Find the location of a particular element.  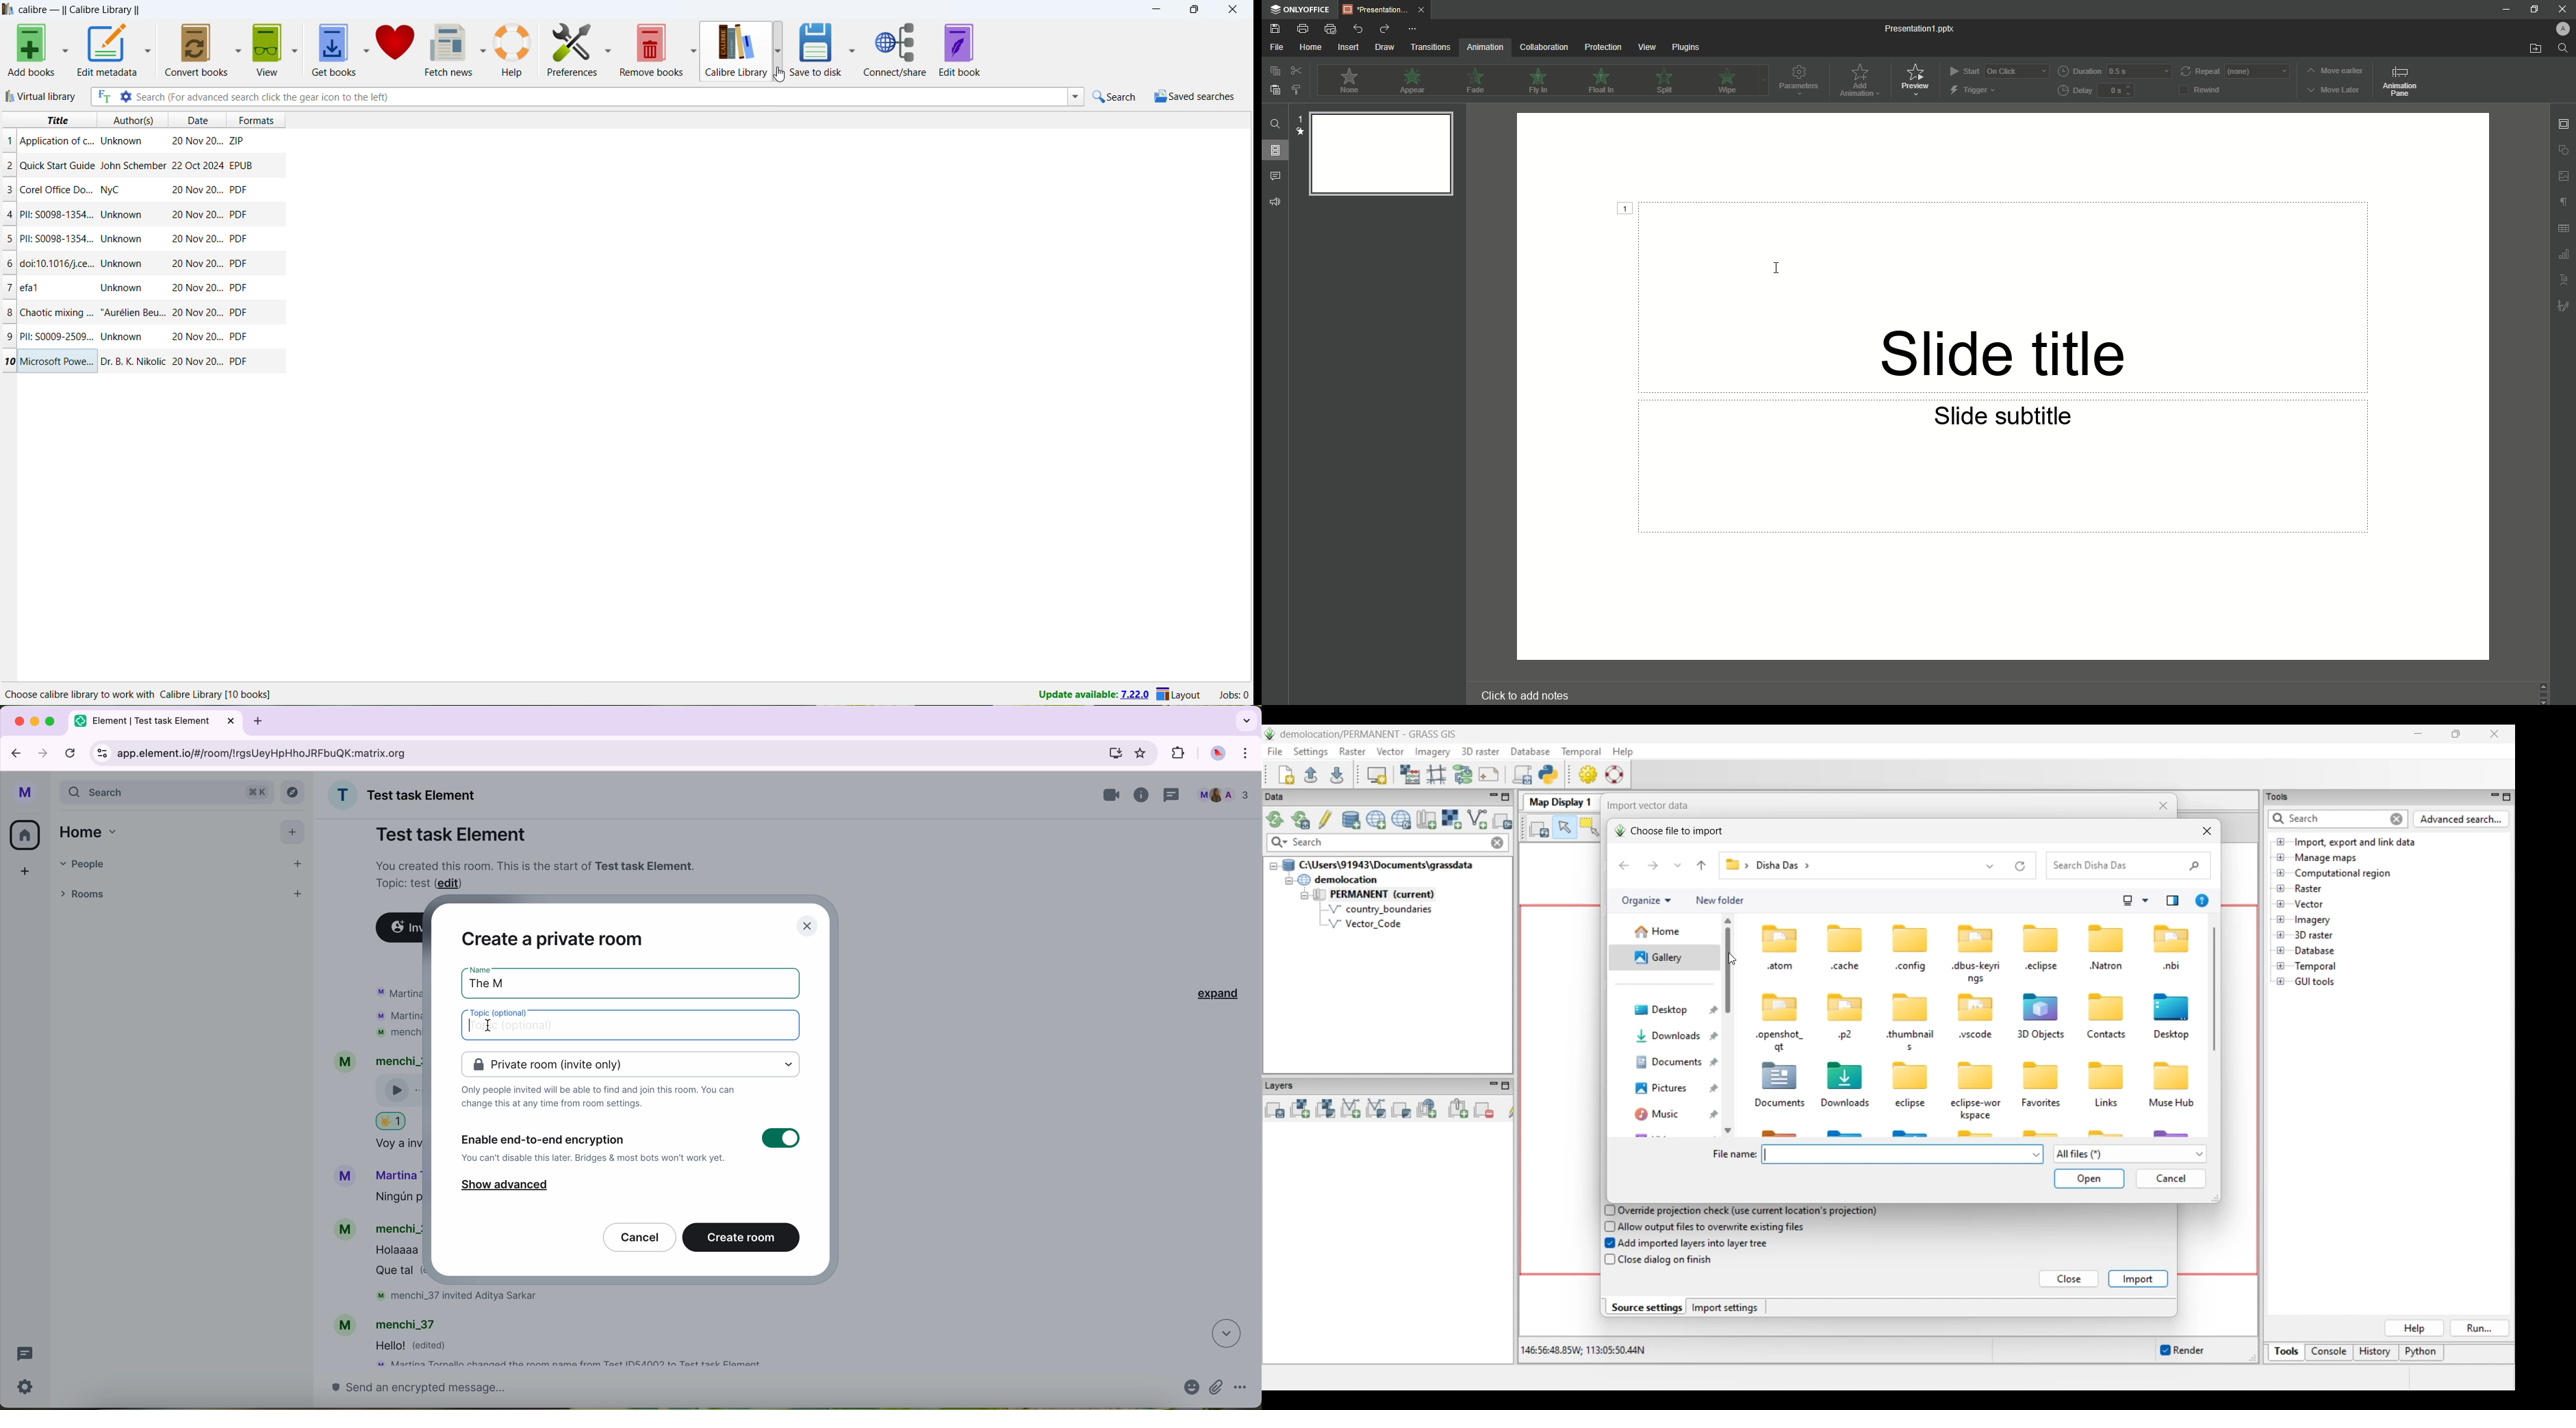

quick search is located at coordinates (1116, 97).